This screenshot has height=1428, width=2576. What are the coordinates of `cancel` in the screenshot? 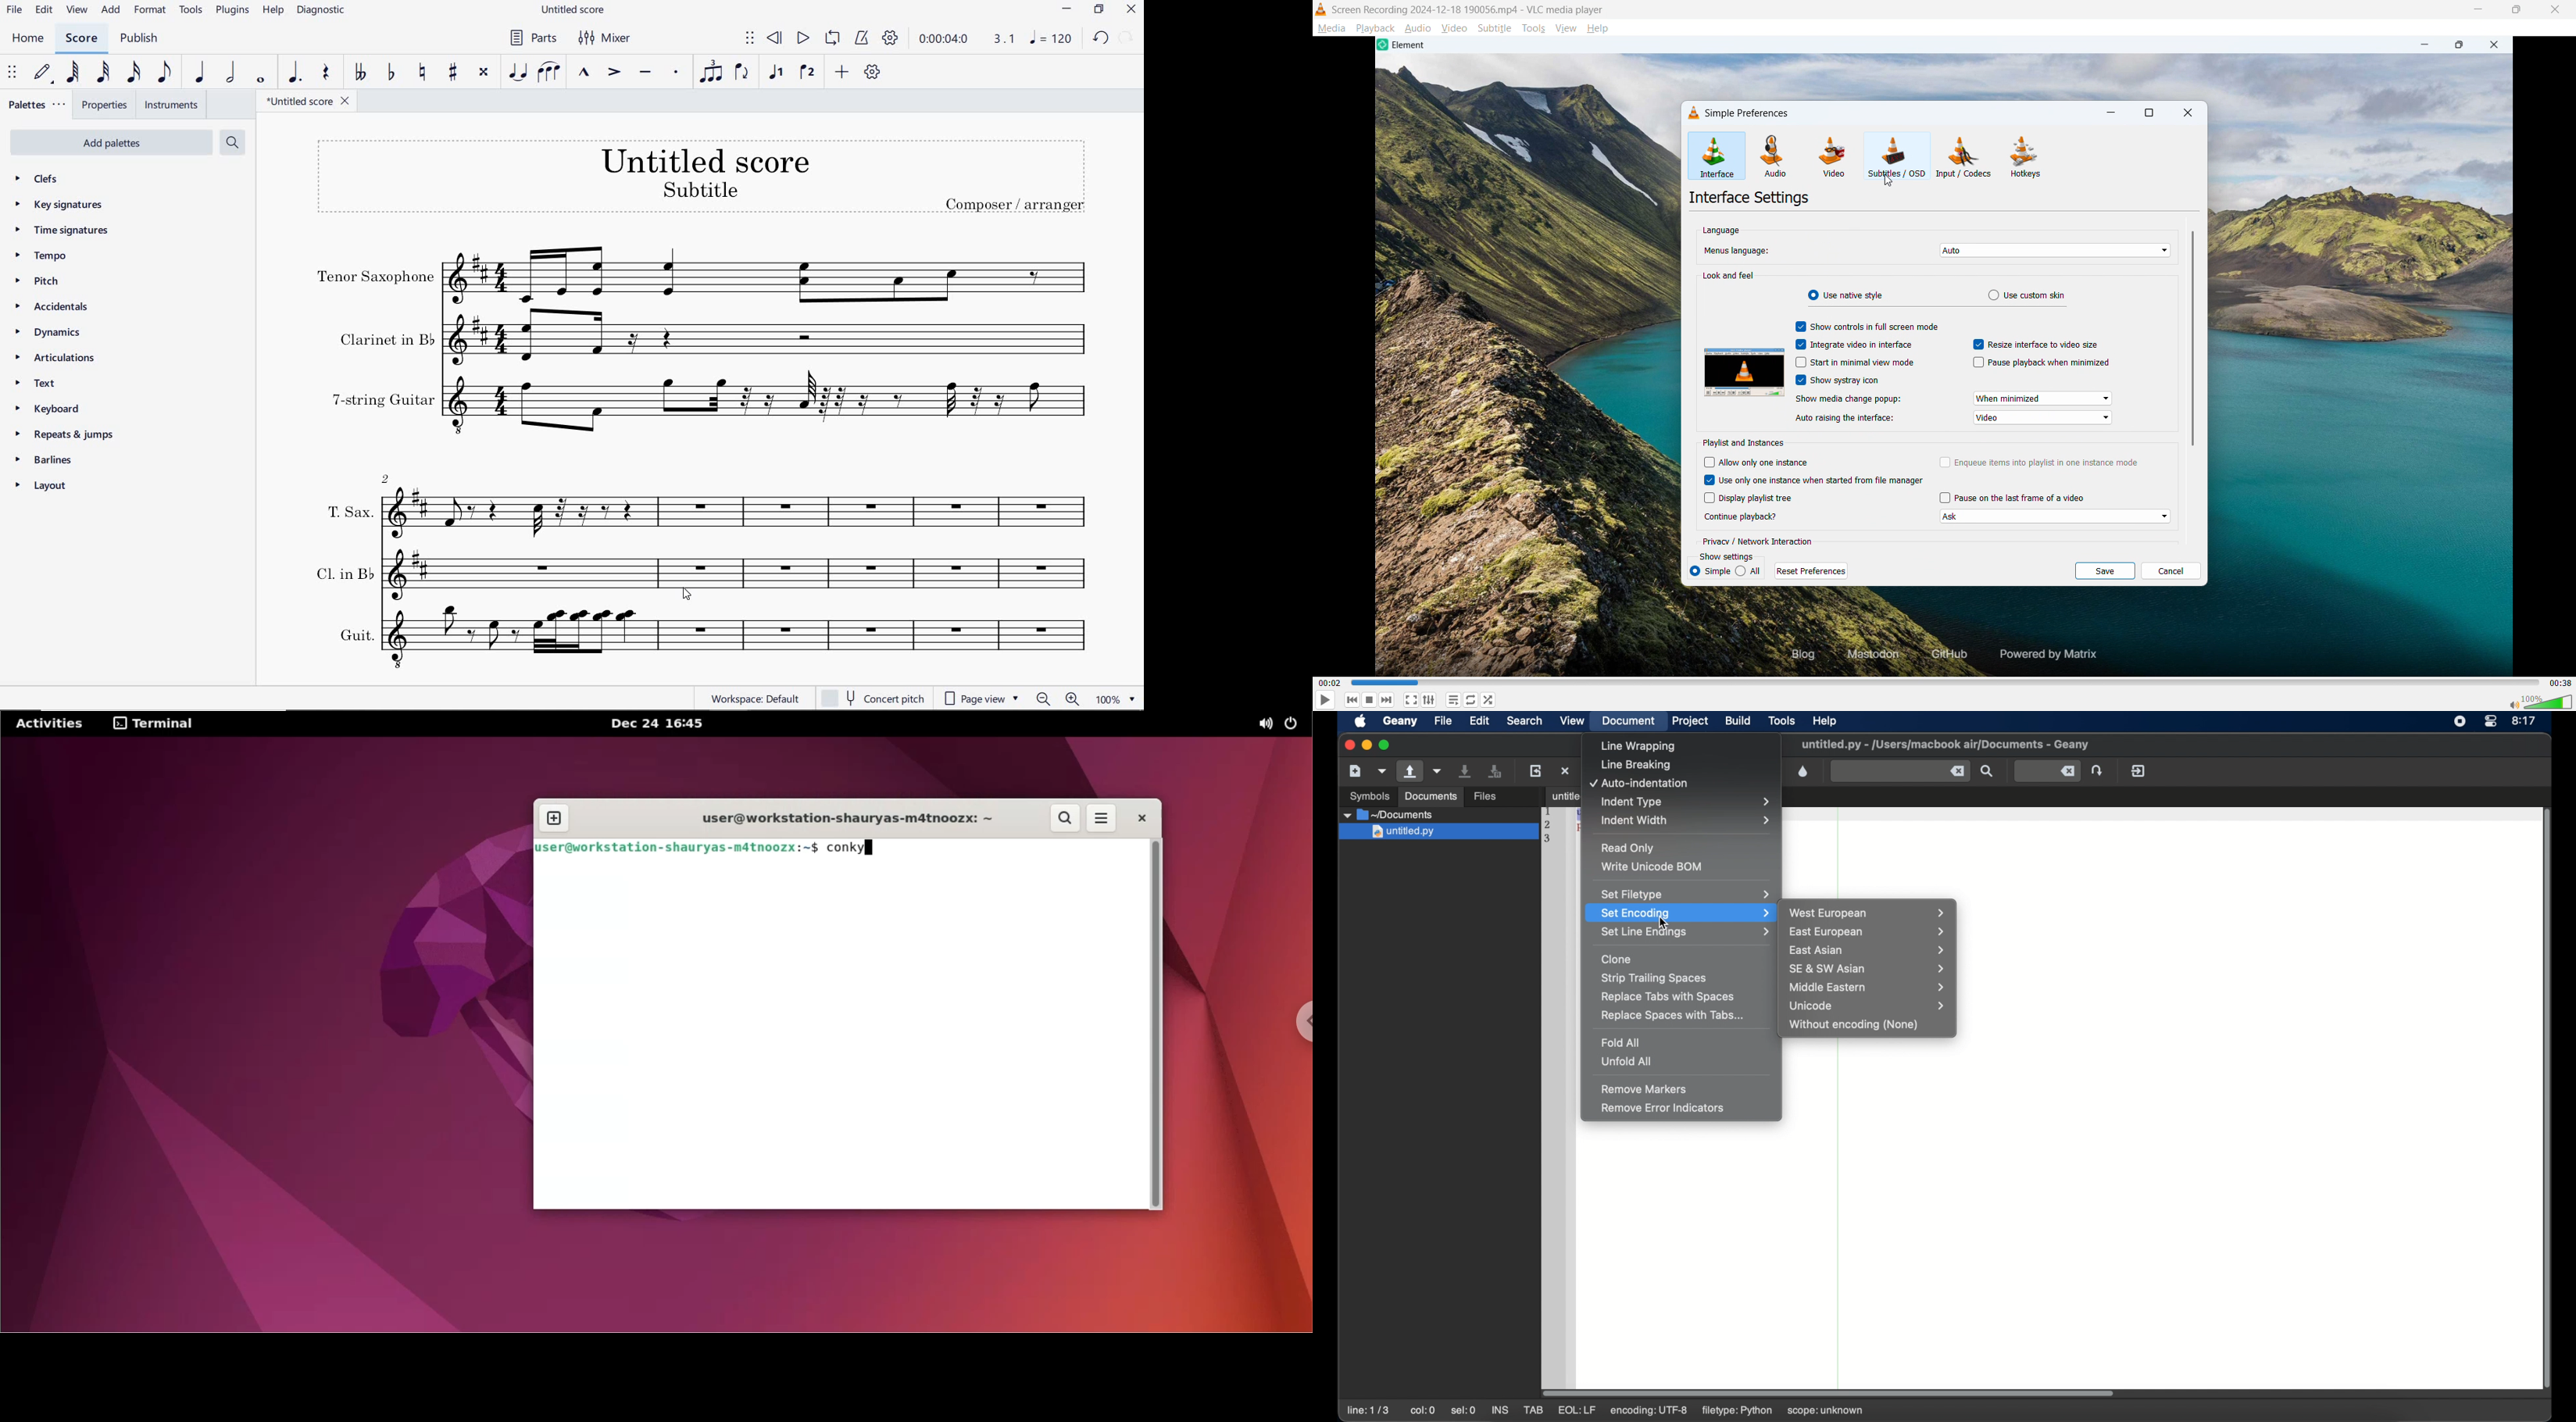 It's located at (2172, 571).